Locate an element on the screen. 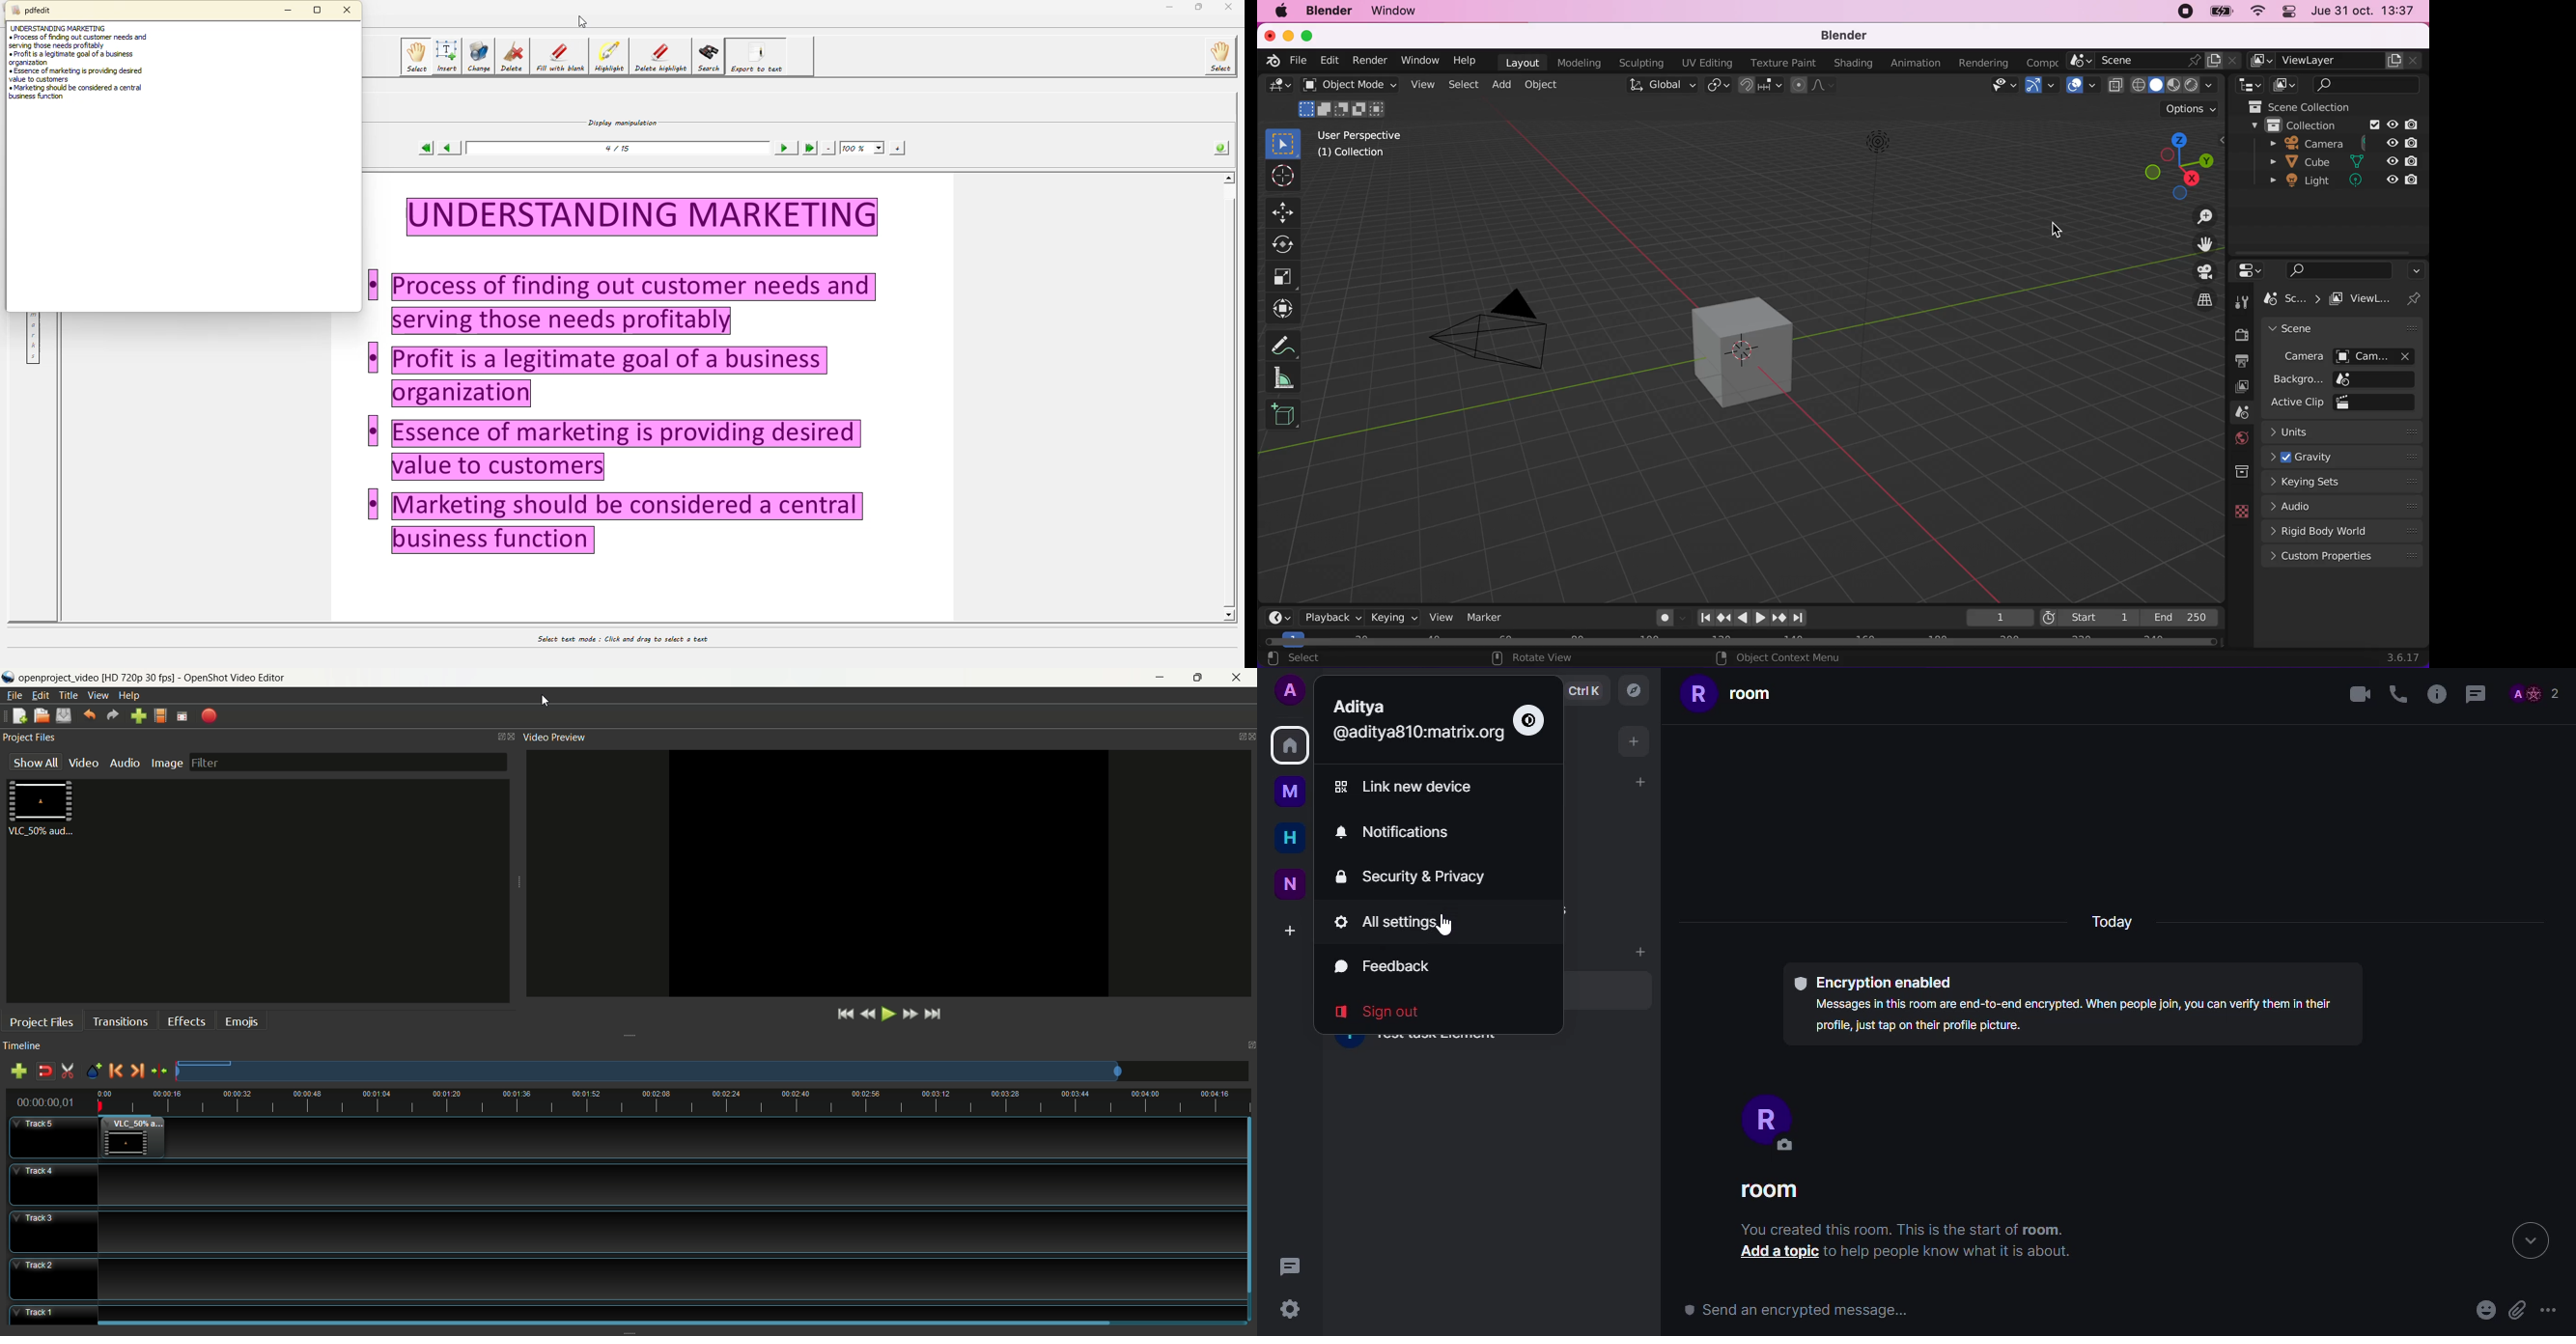  You created this room. This is the start of room. is located at coordinates (1898, 1228).